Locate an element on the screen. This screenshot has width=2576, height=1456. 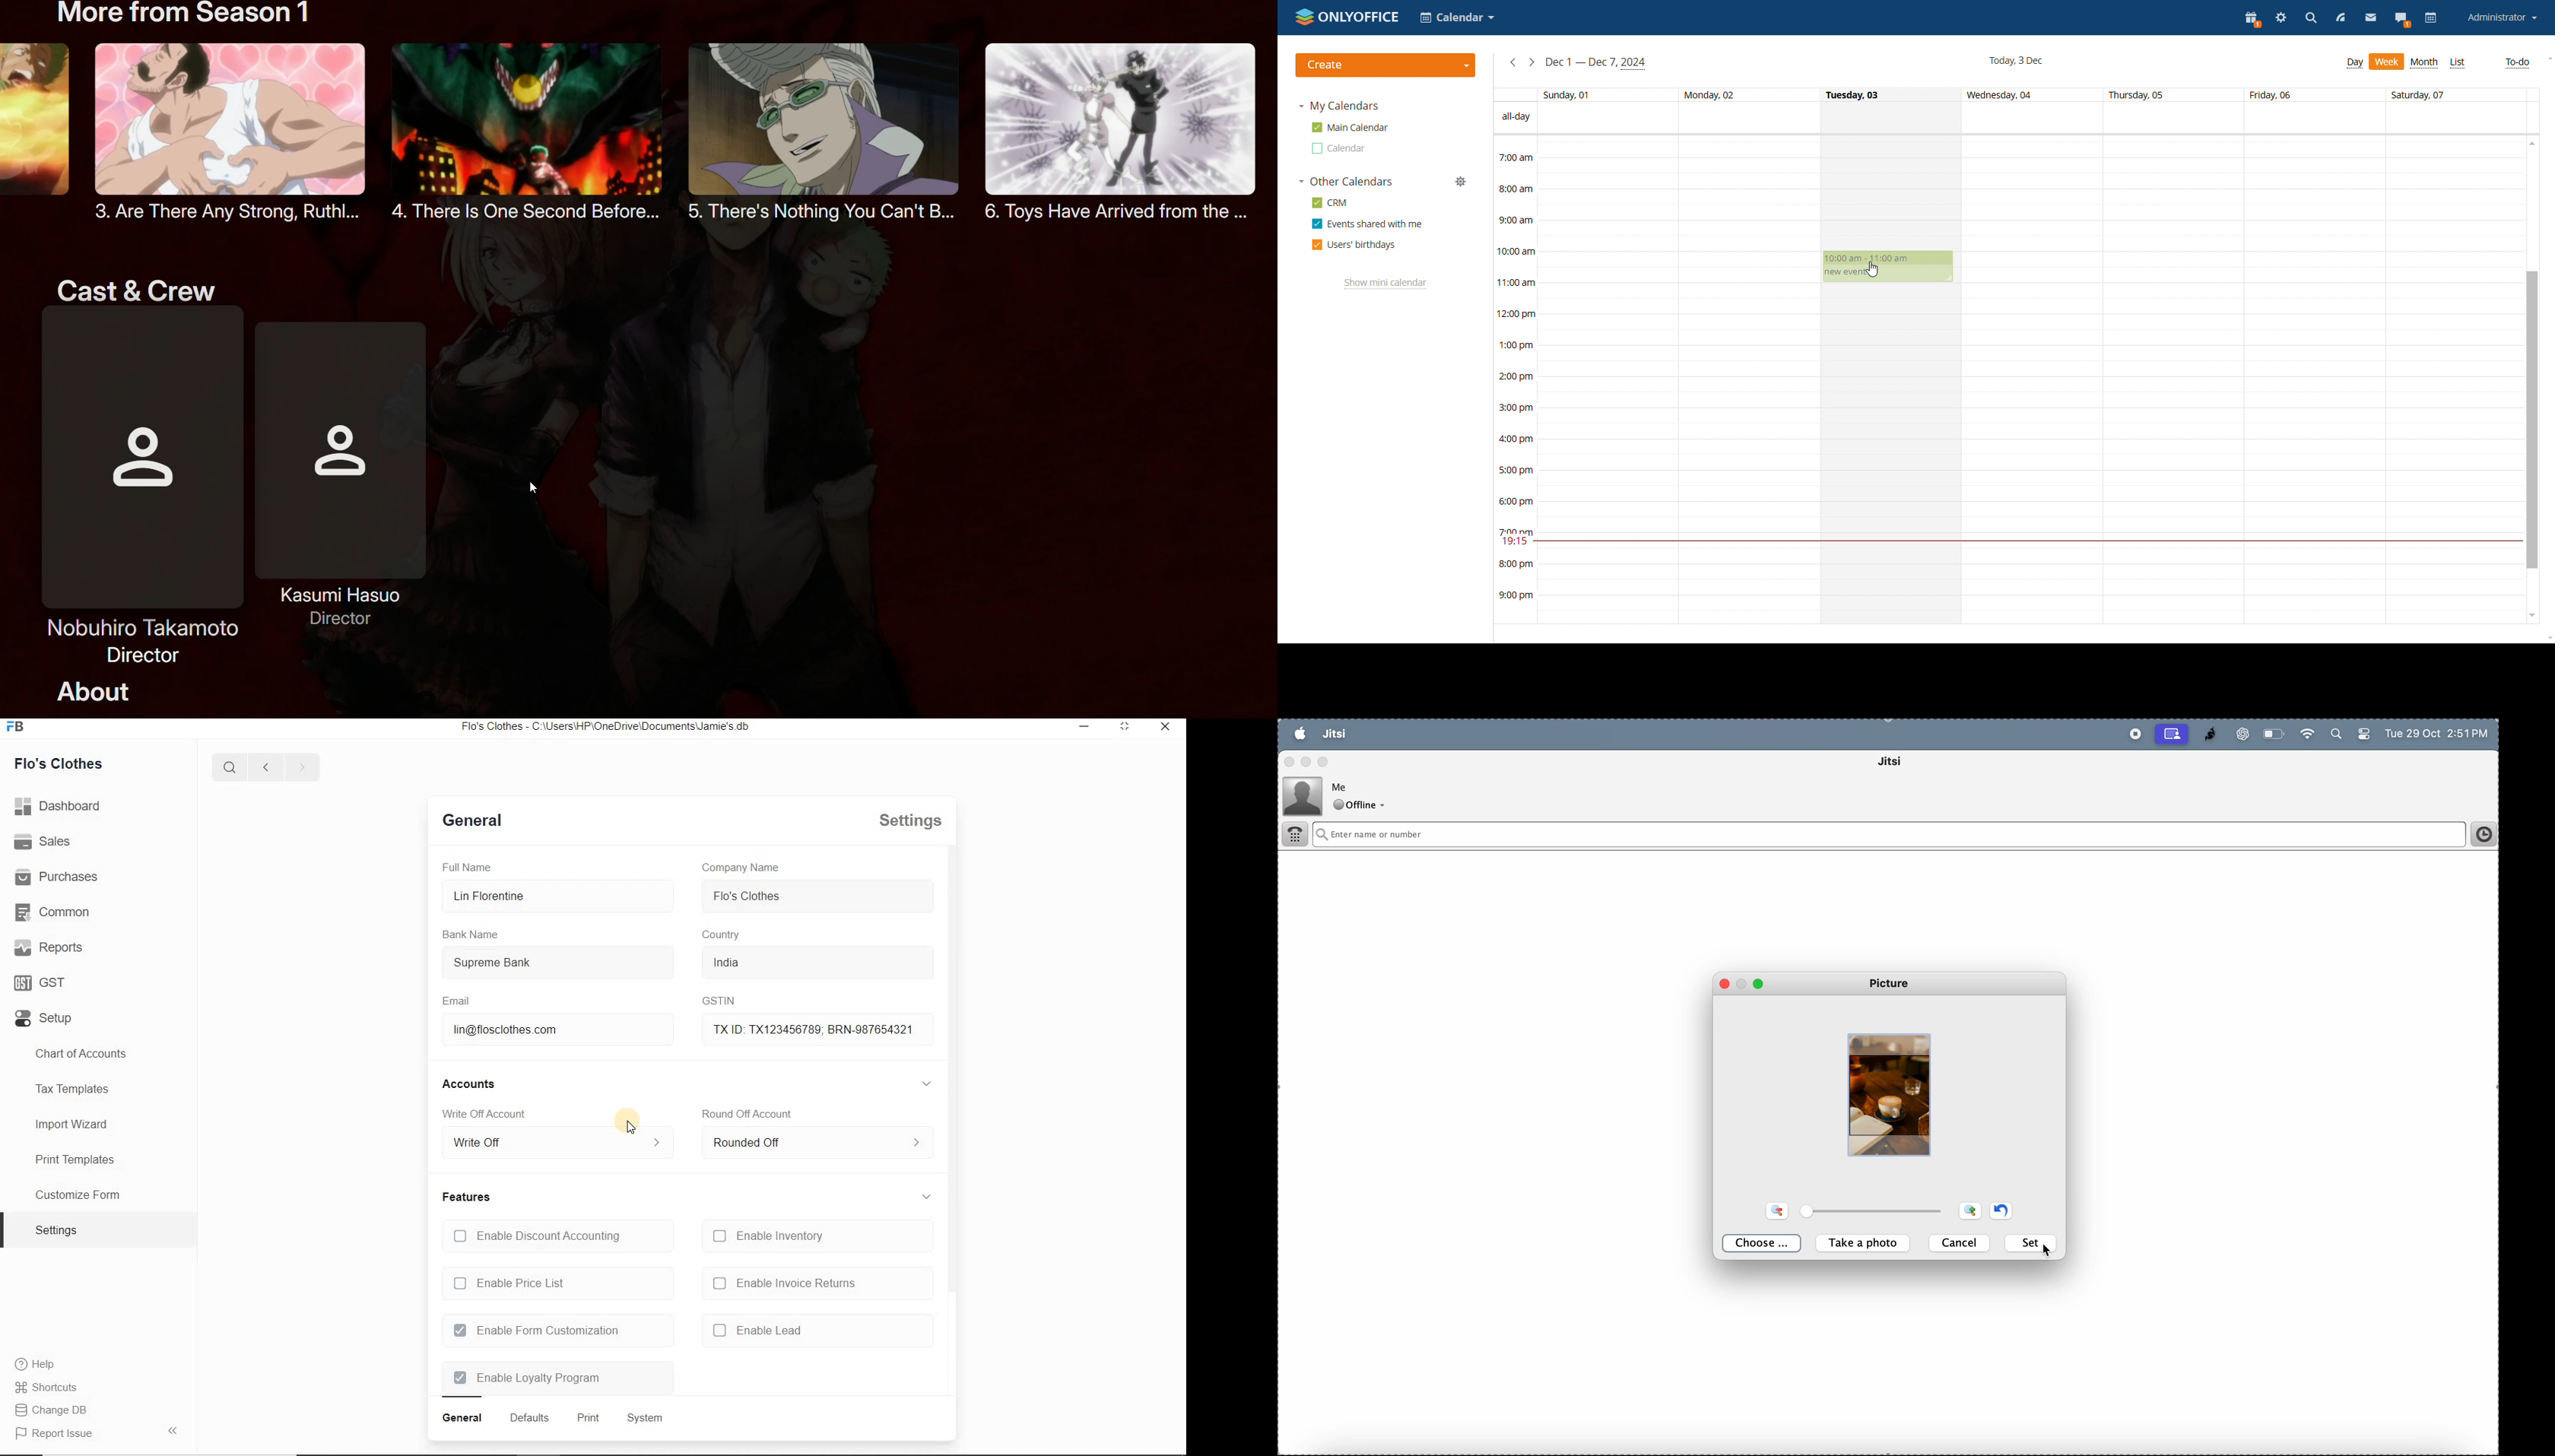
Enable Lead is located at coordinates (824, 1331).